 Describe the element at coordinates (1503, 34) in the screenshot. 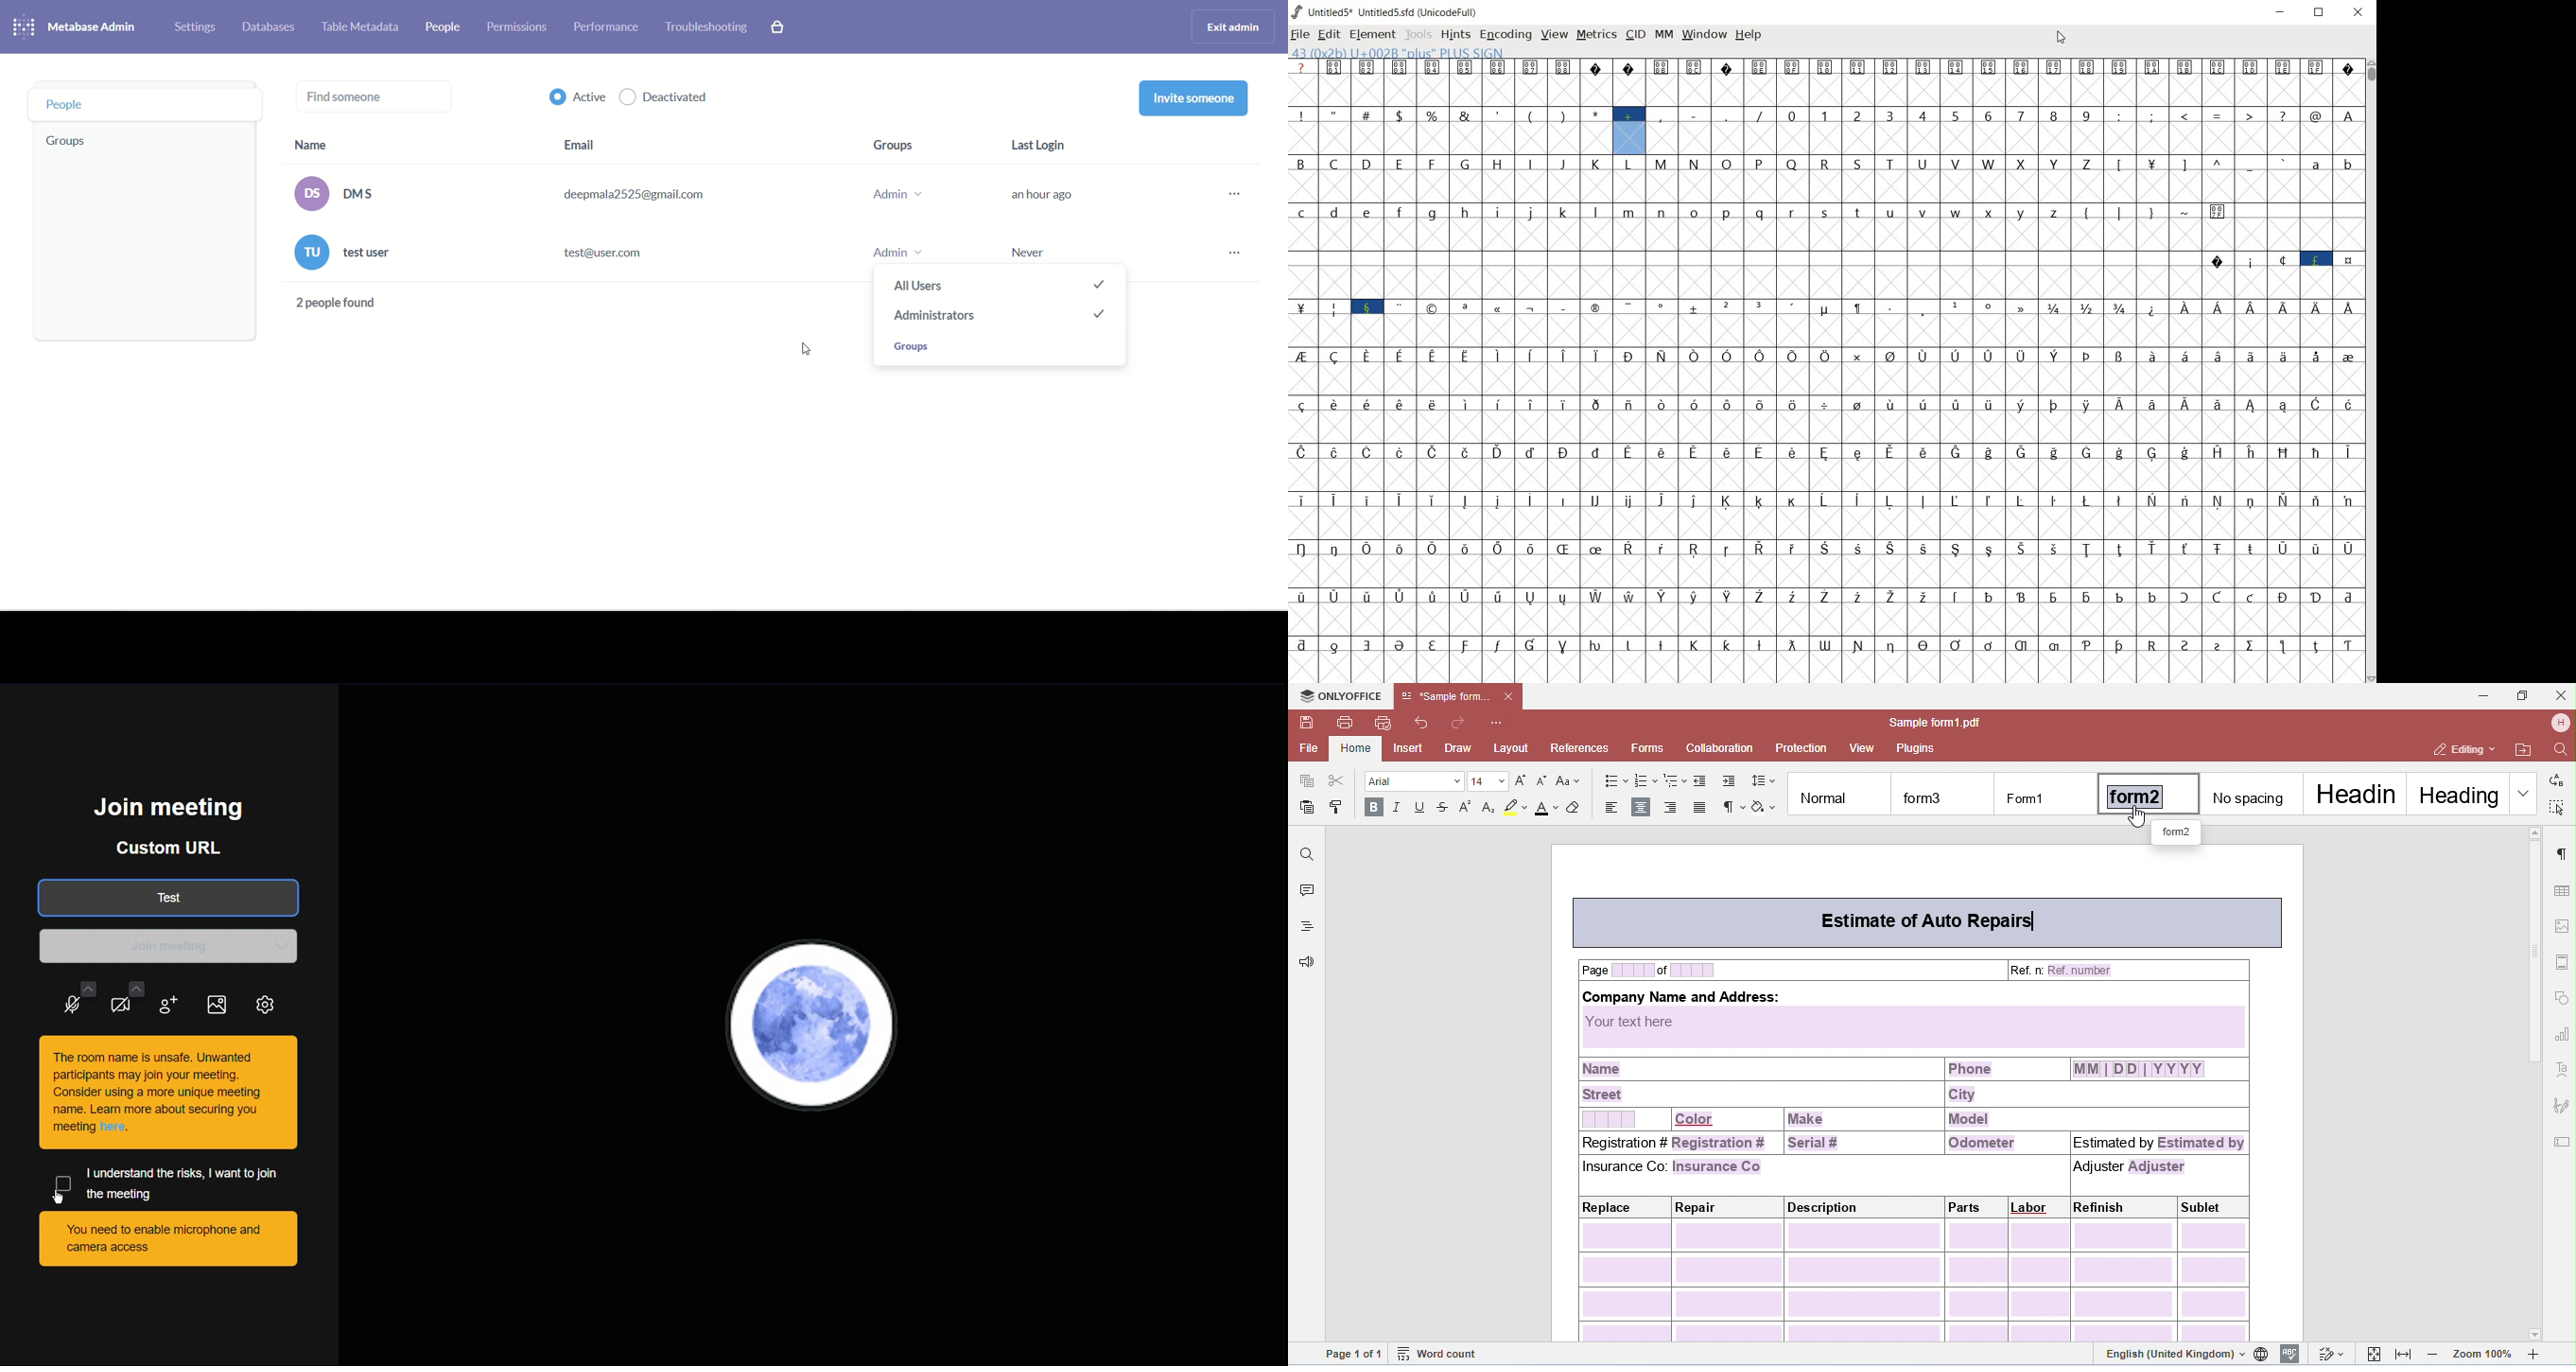

I see `encoding` at that location.